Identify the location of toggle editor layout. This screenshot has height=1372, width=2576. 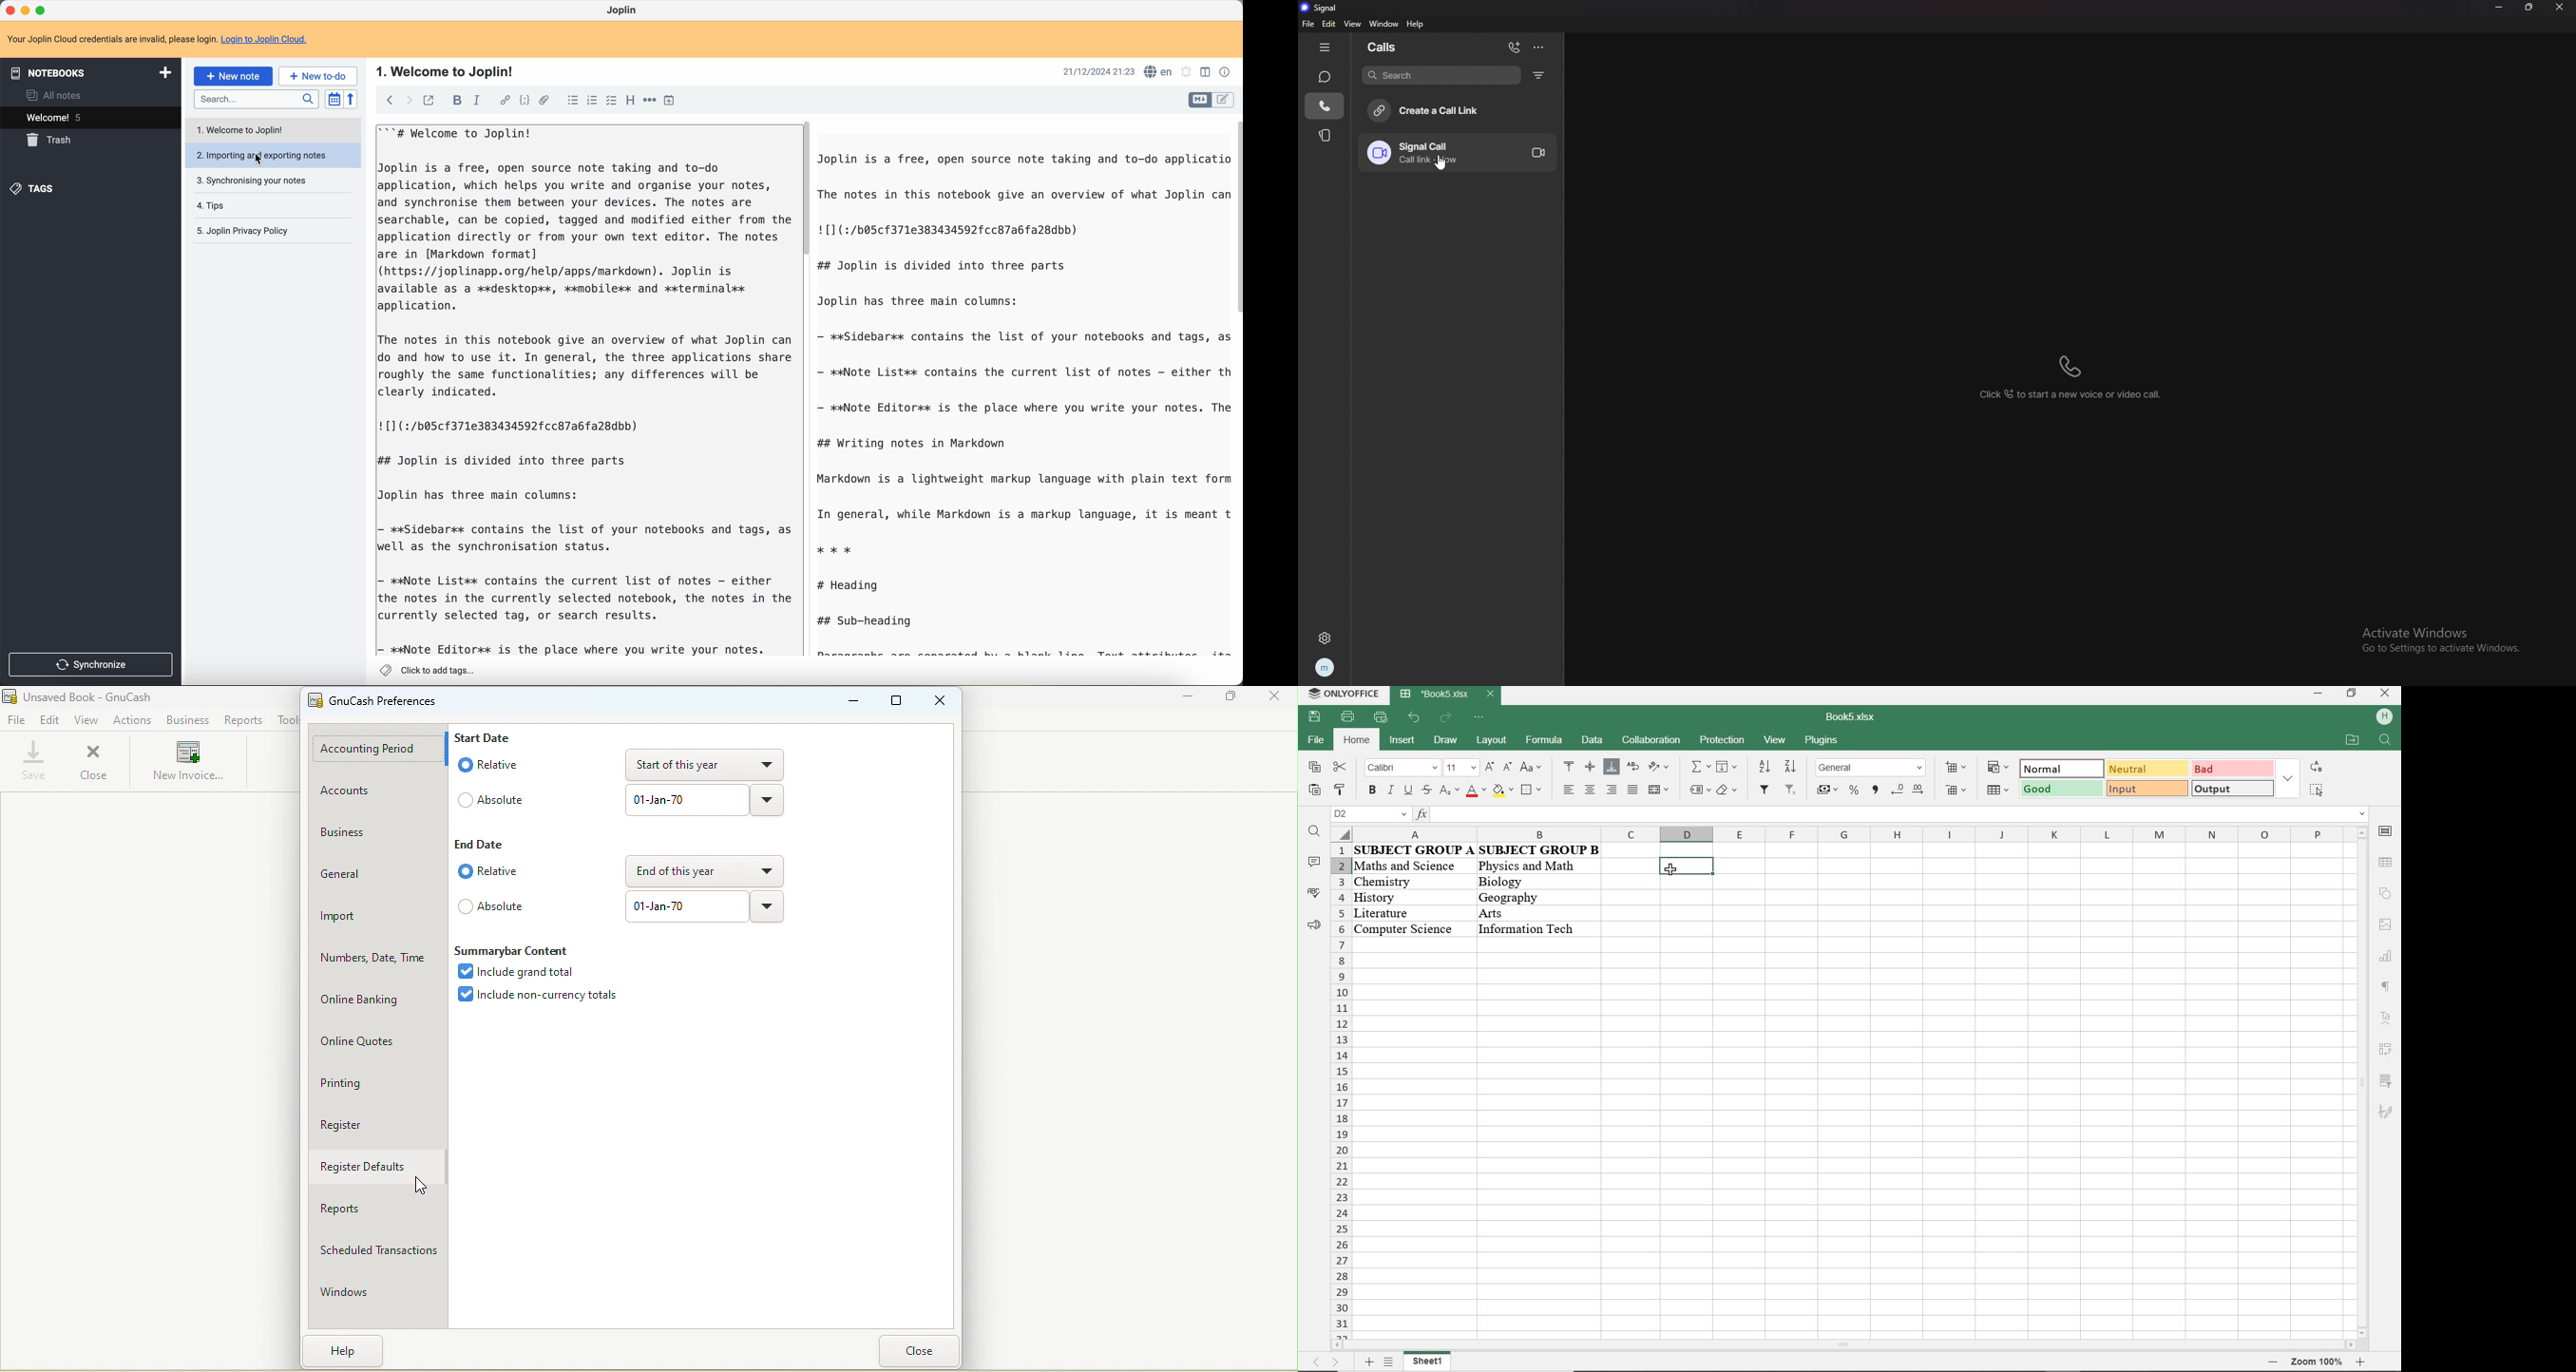
(1224, 100).